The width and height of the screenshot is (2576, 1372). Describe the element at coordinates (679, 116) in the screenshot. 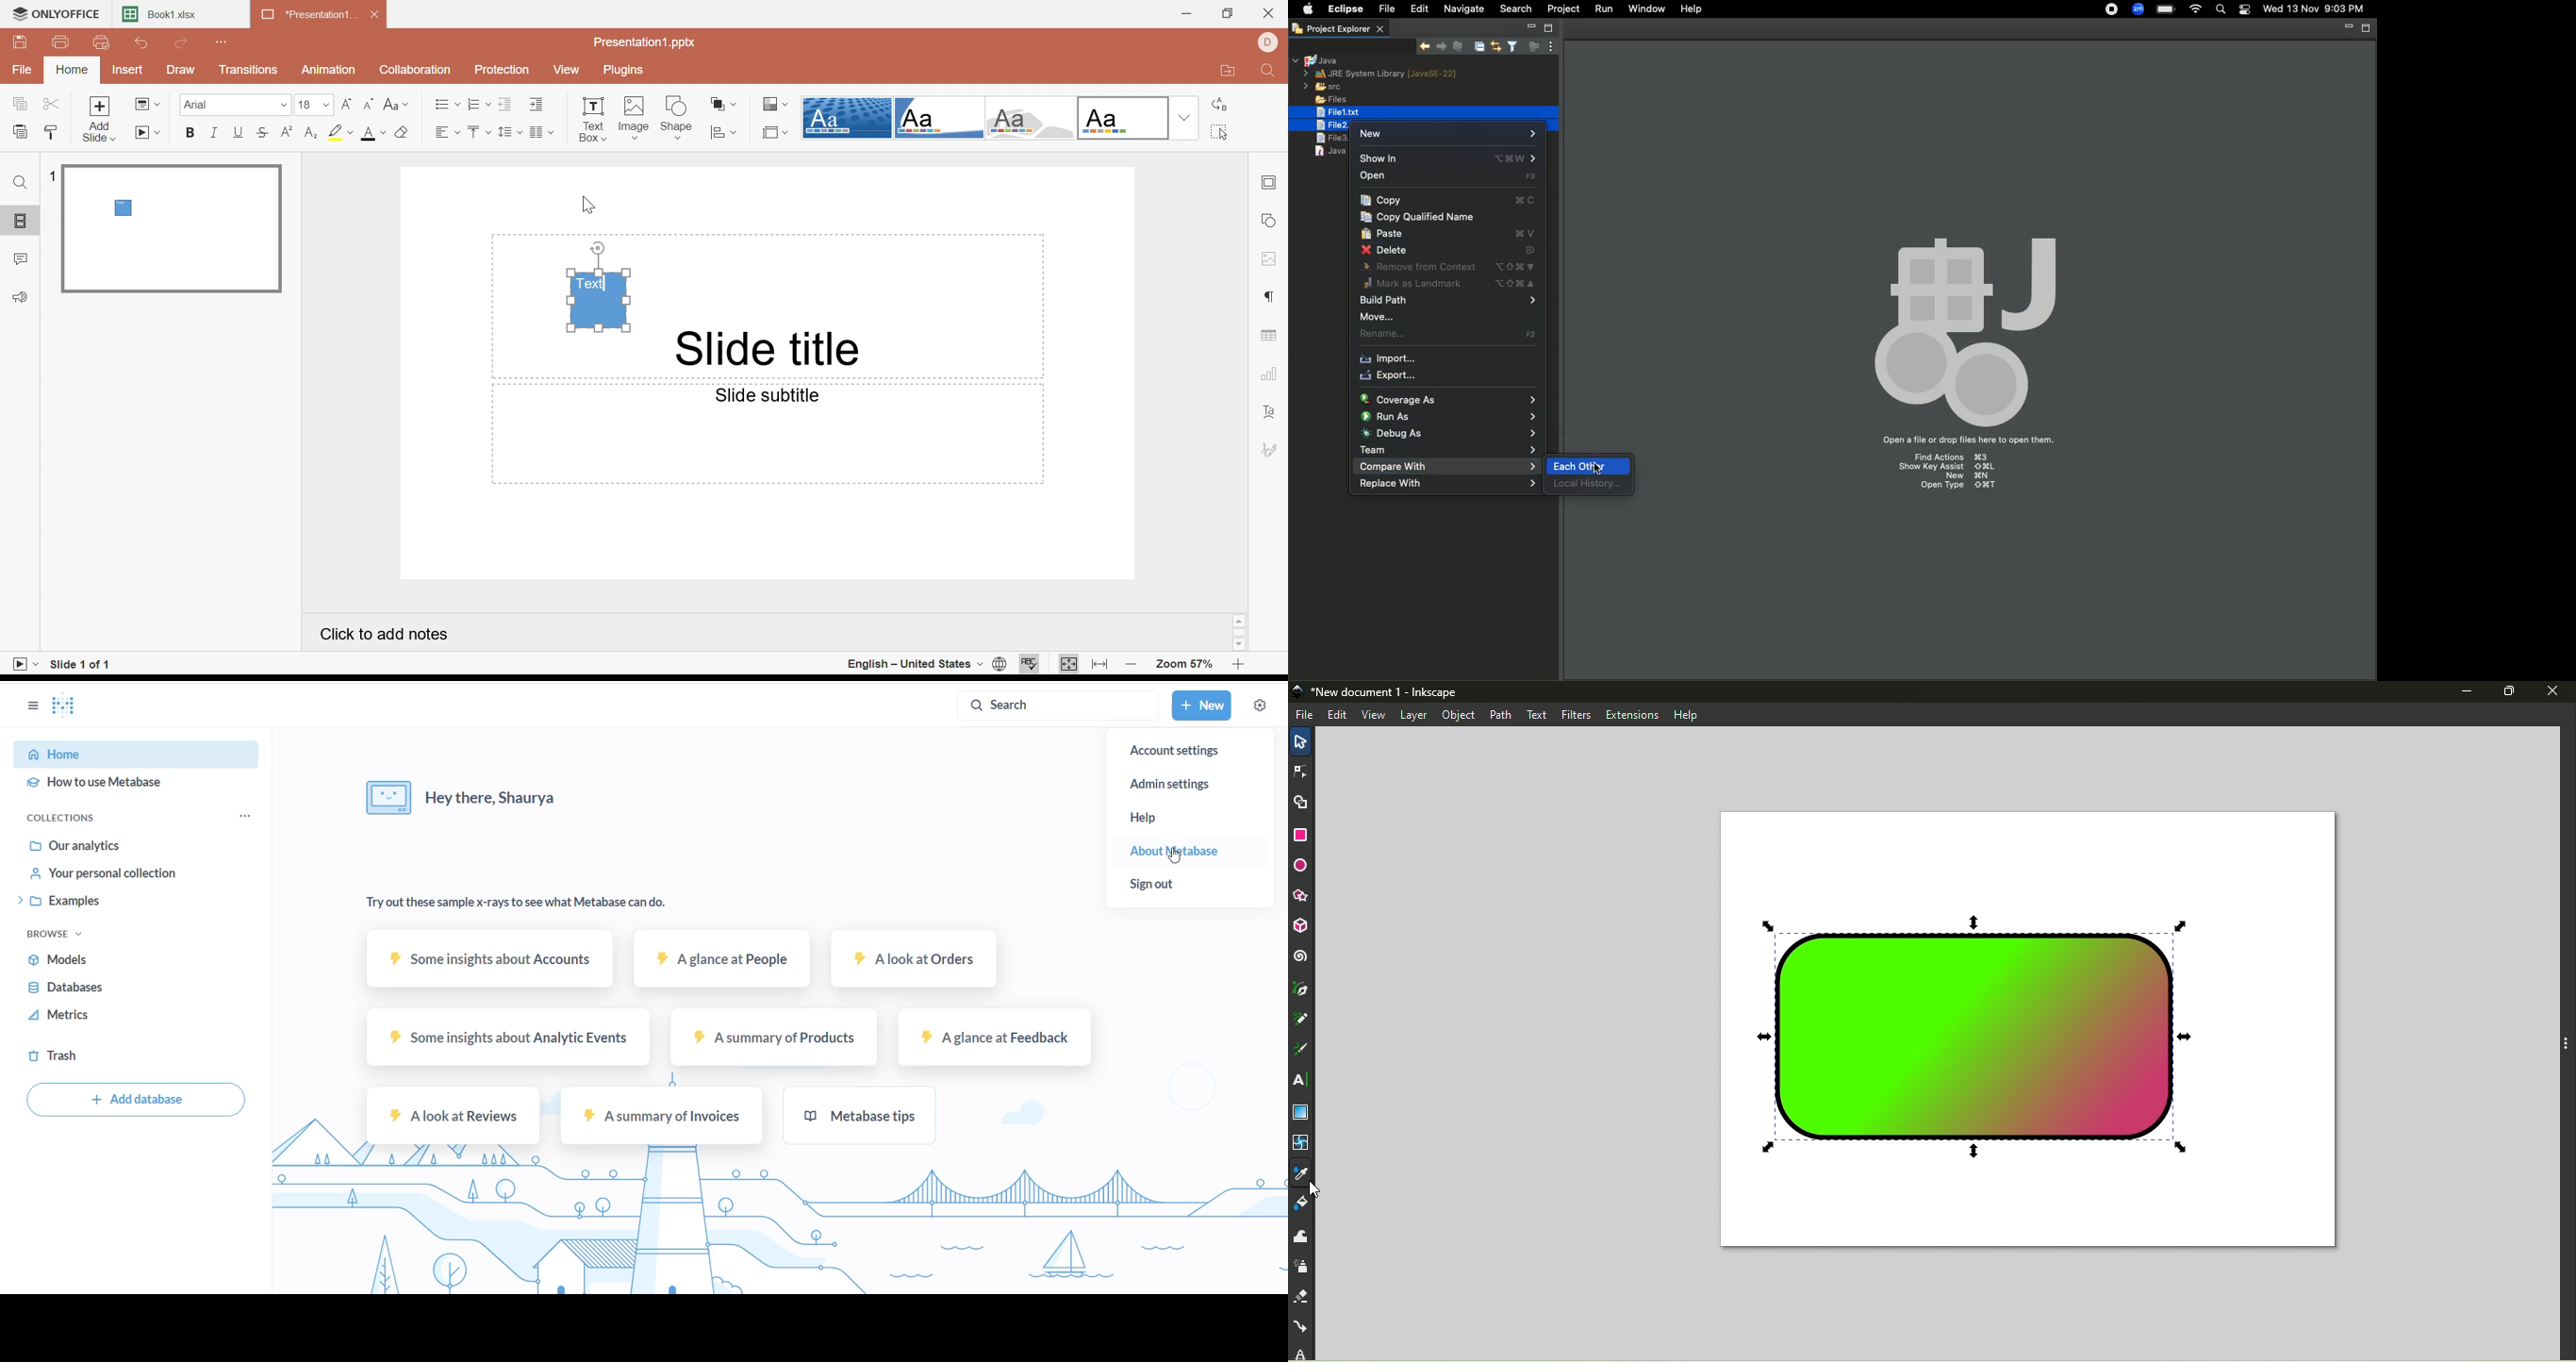

I see `Shape` at that location.